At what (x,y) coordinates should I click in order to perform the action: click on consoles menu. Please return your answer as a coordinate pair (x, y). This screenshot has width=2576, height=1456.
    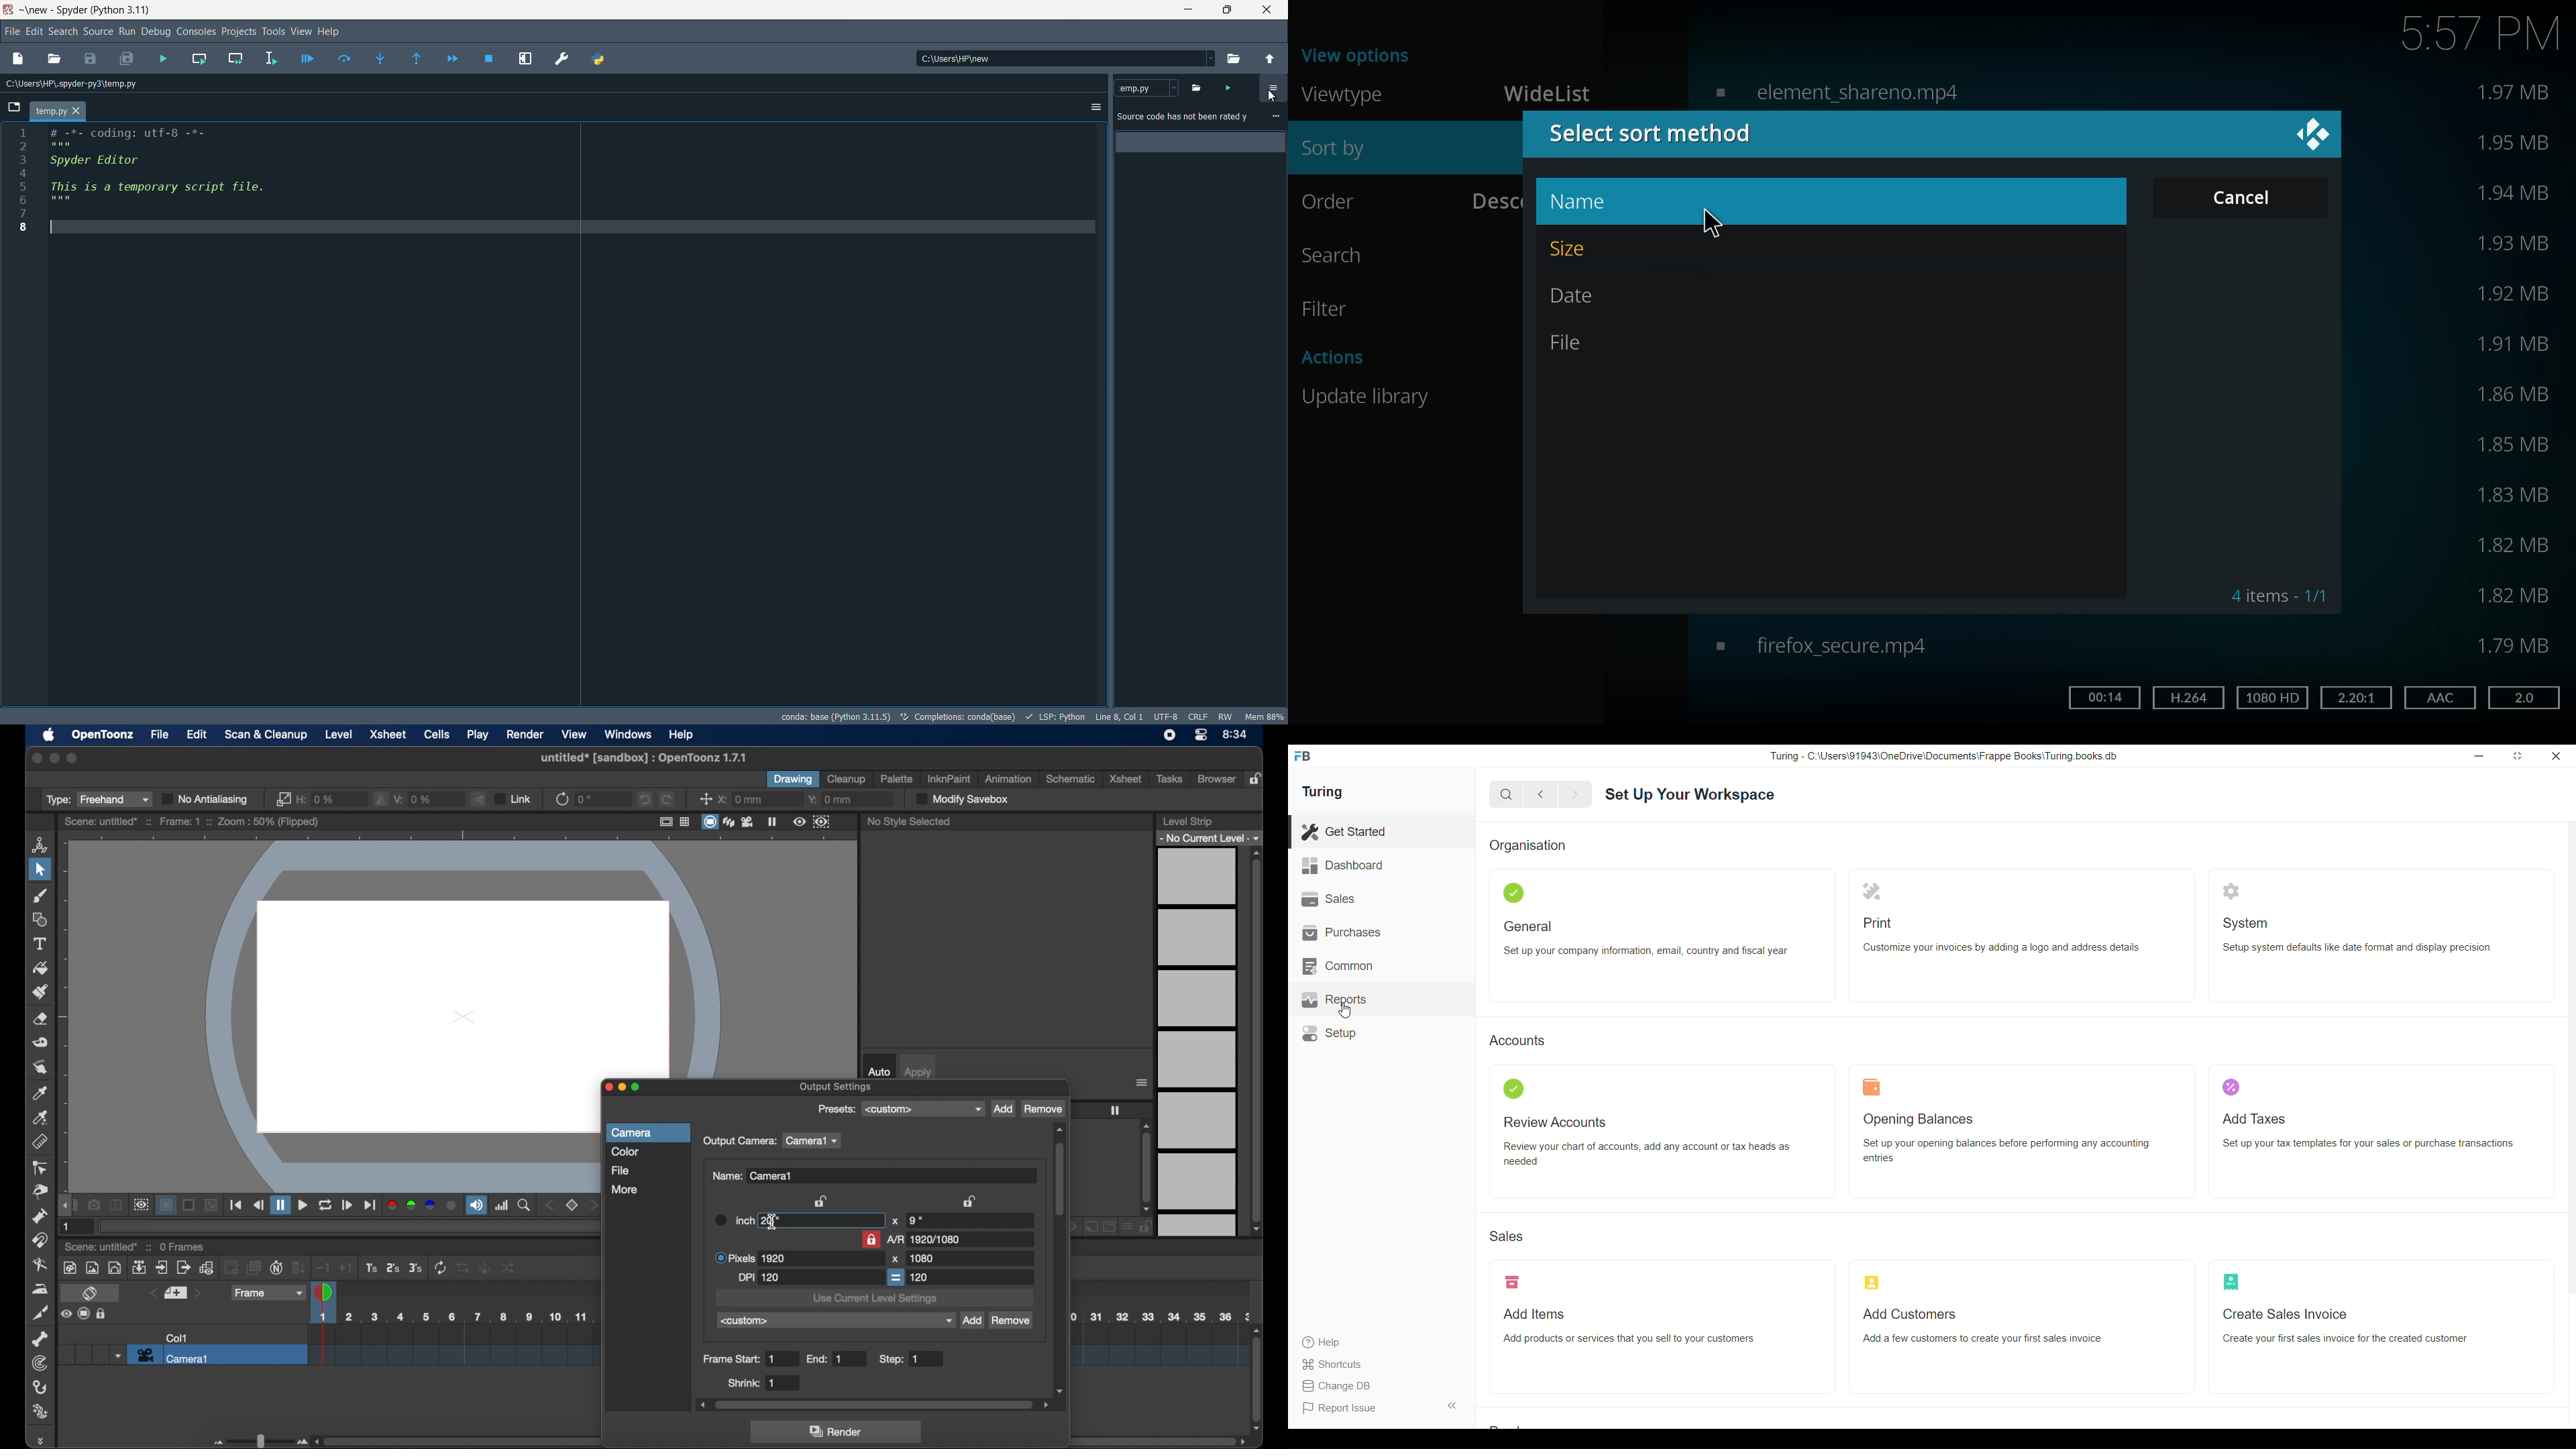
    Looking at the image, I should click on (195, 32).